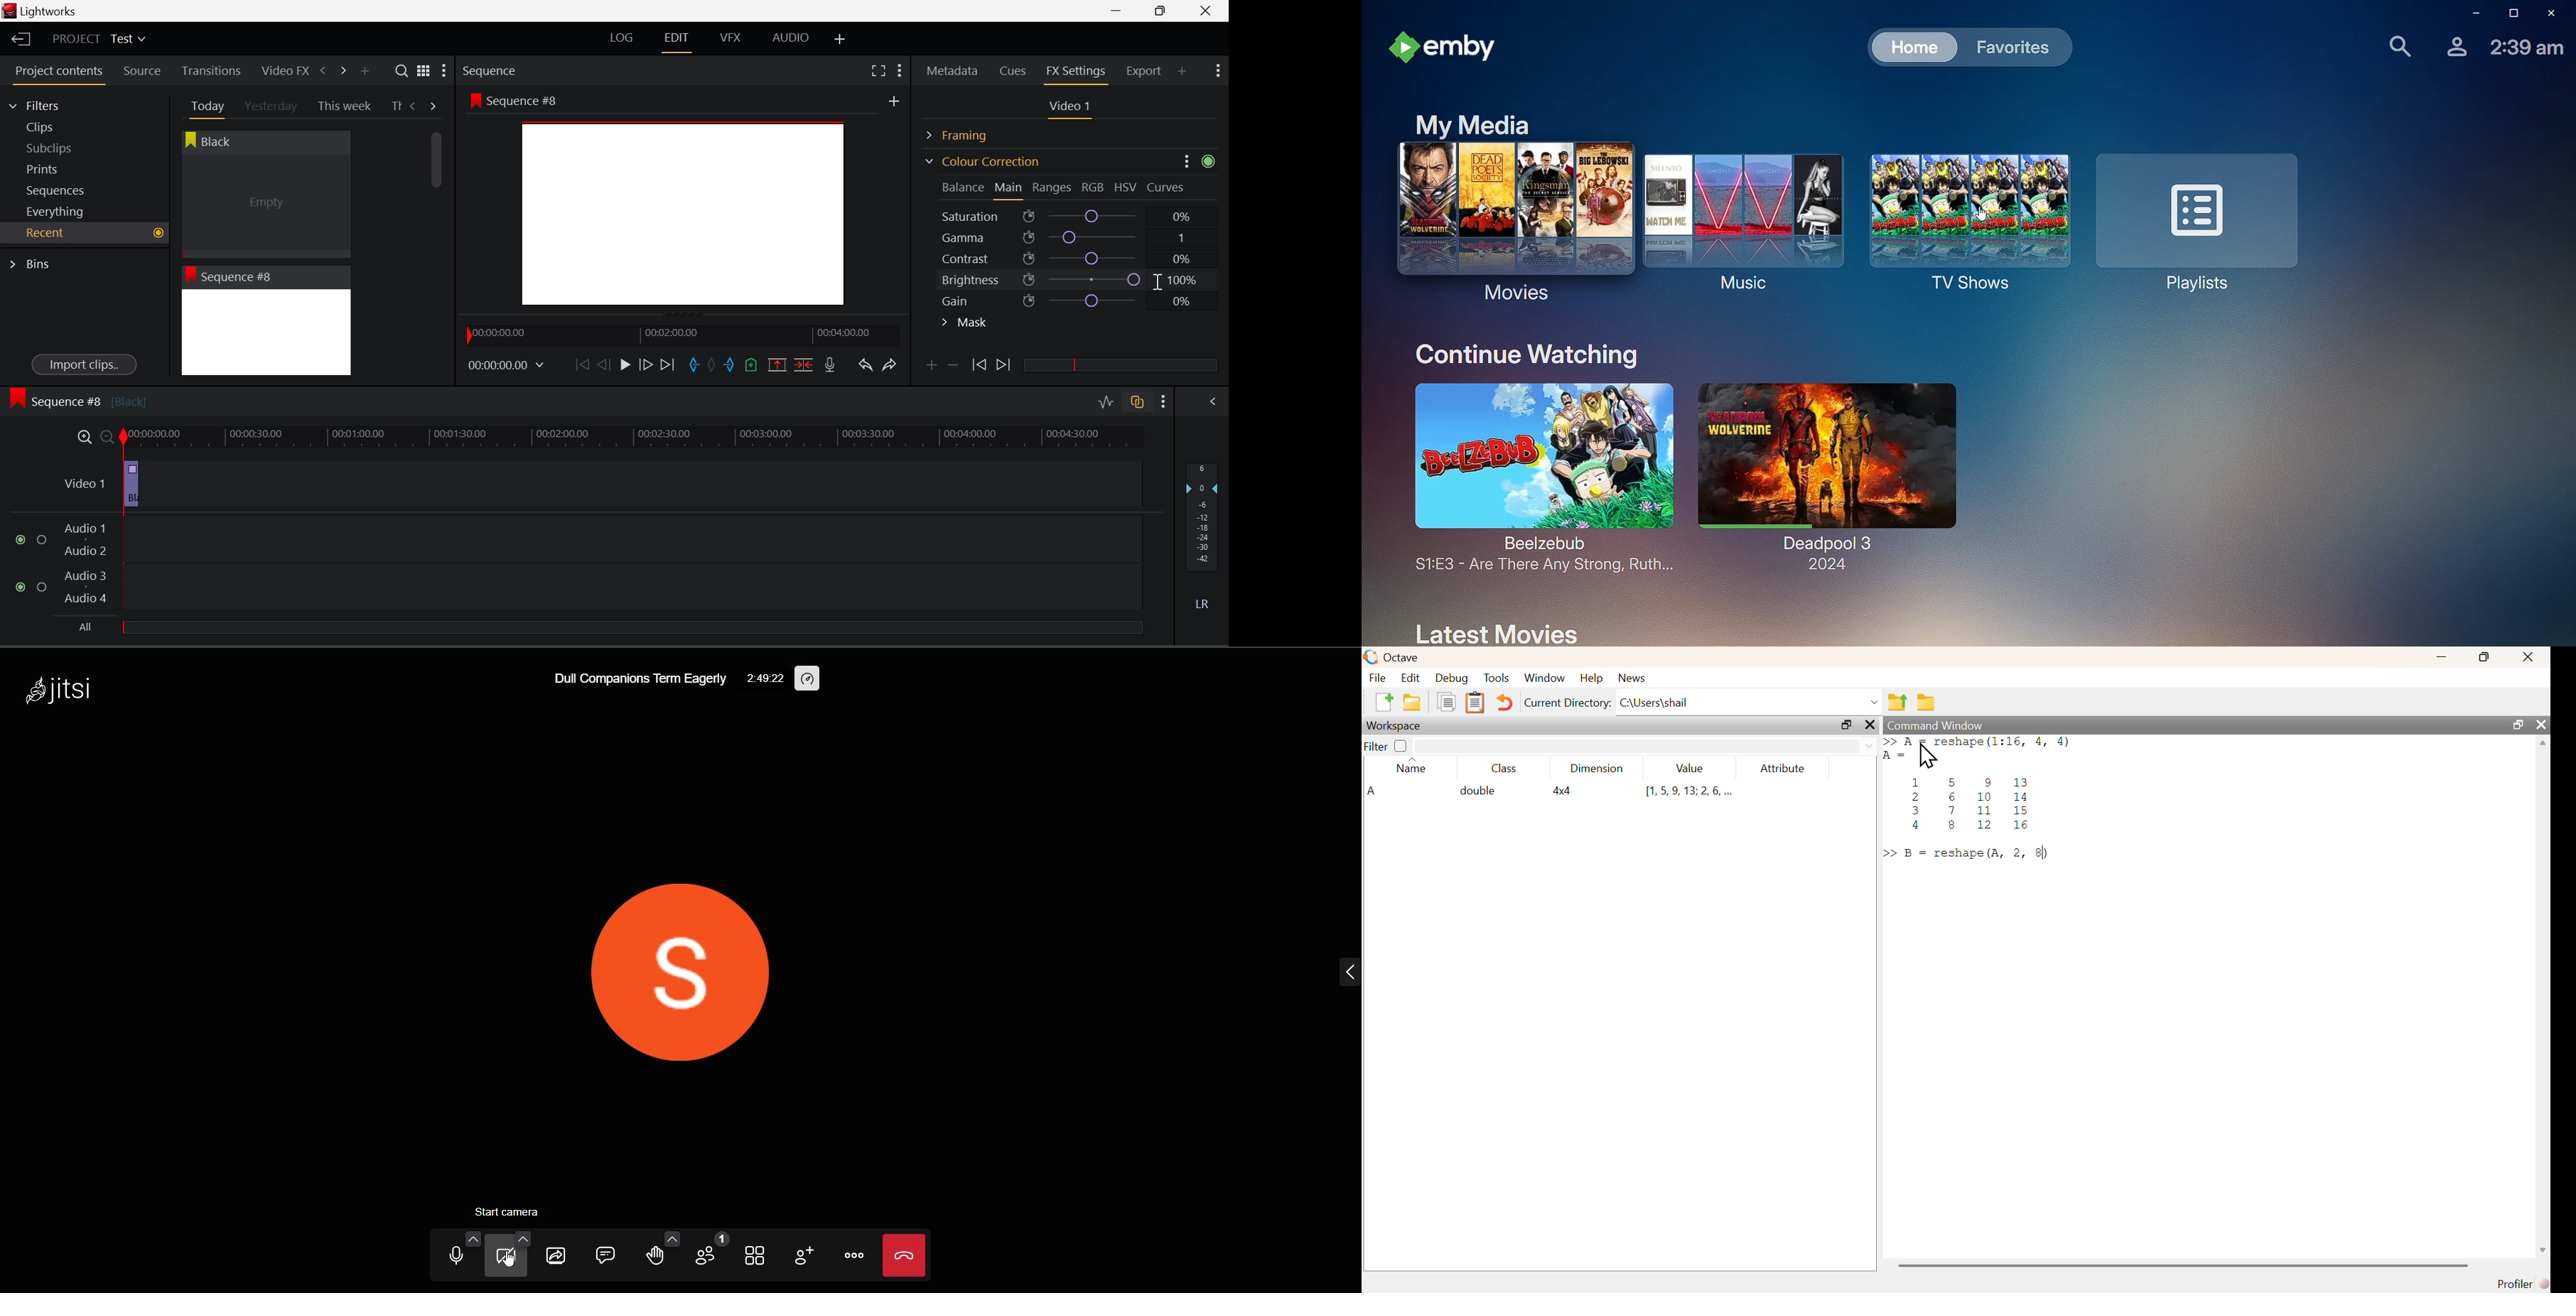 The image size is (2576, 1316). I want to click on File, so click(1379, 678).